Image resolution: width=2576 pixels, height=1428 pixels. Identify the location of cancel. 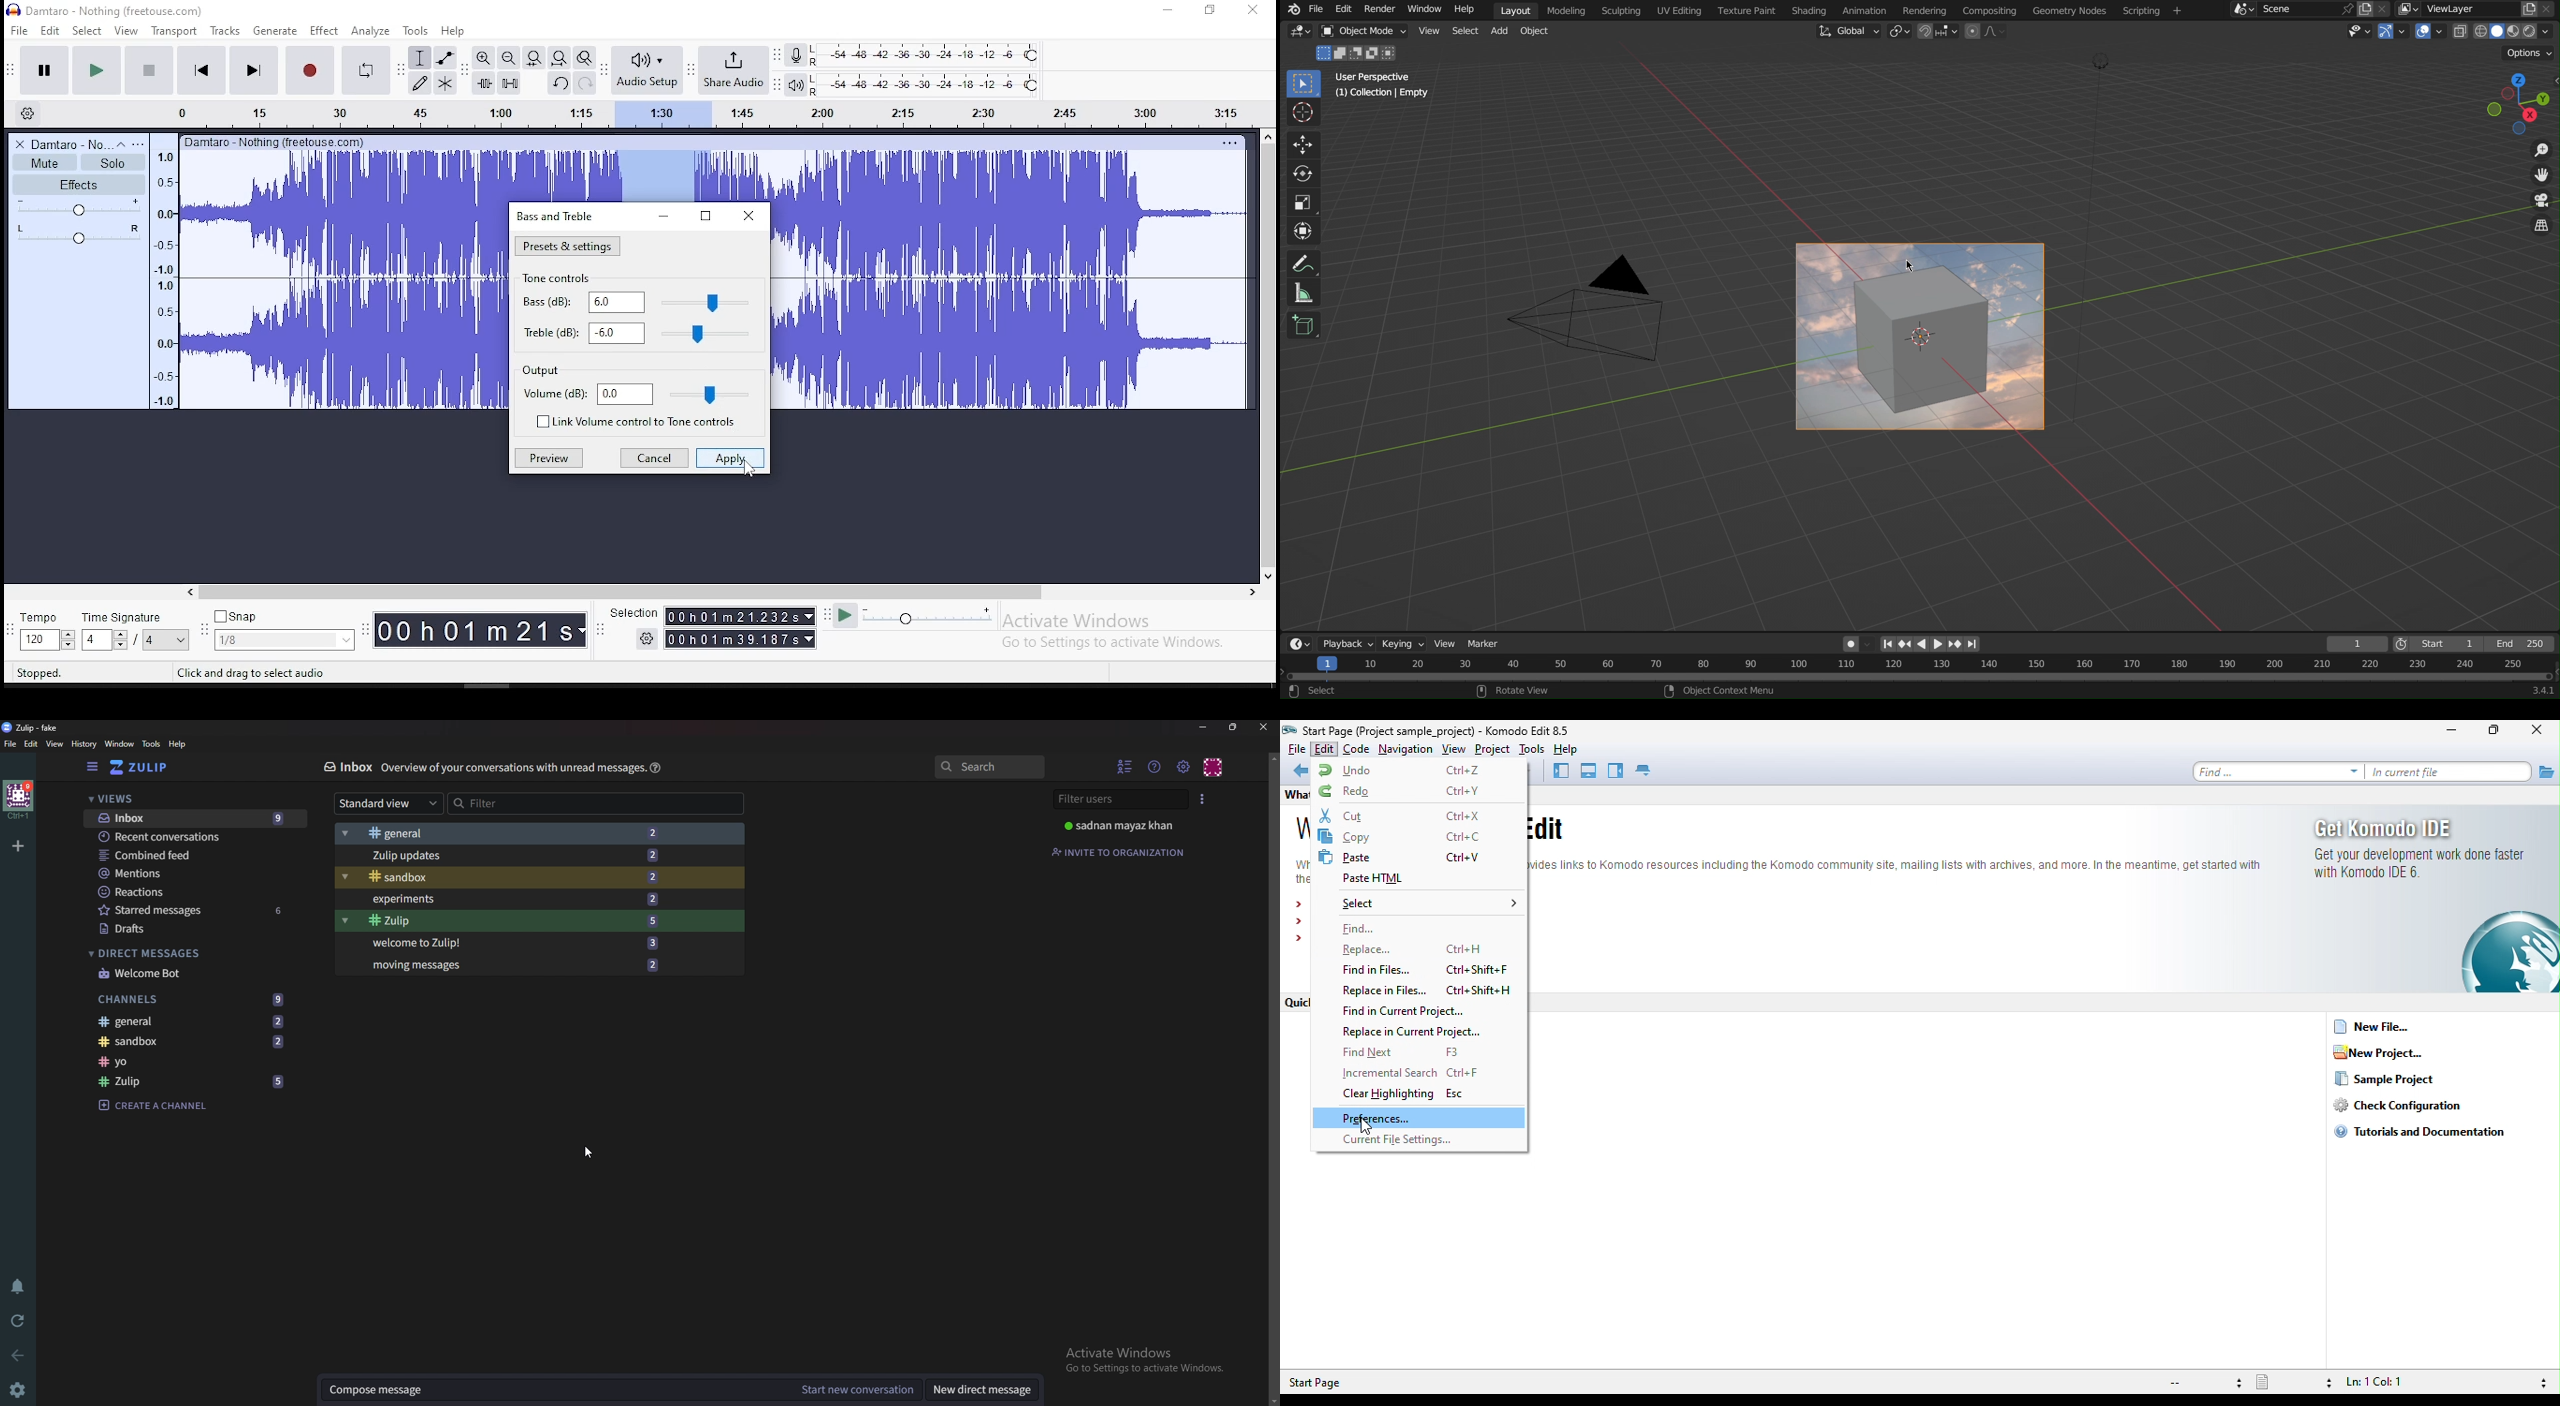
(654, 460).